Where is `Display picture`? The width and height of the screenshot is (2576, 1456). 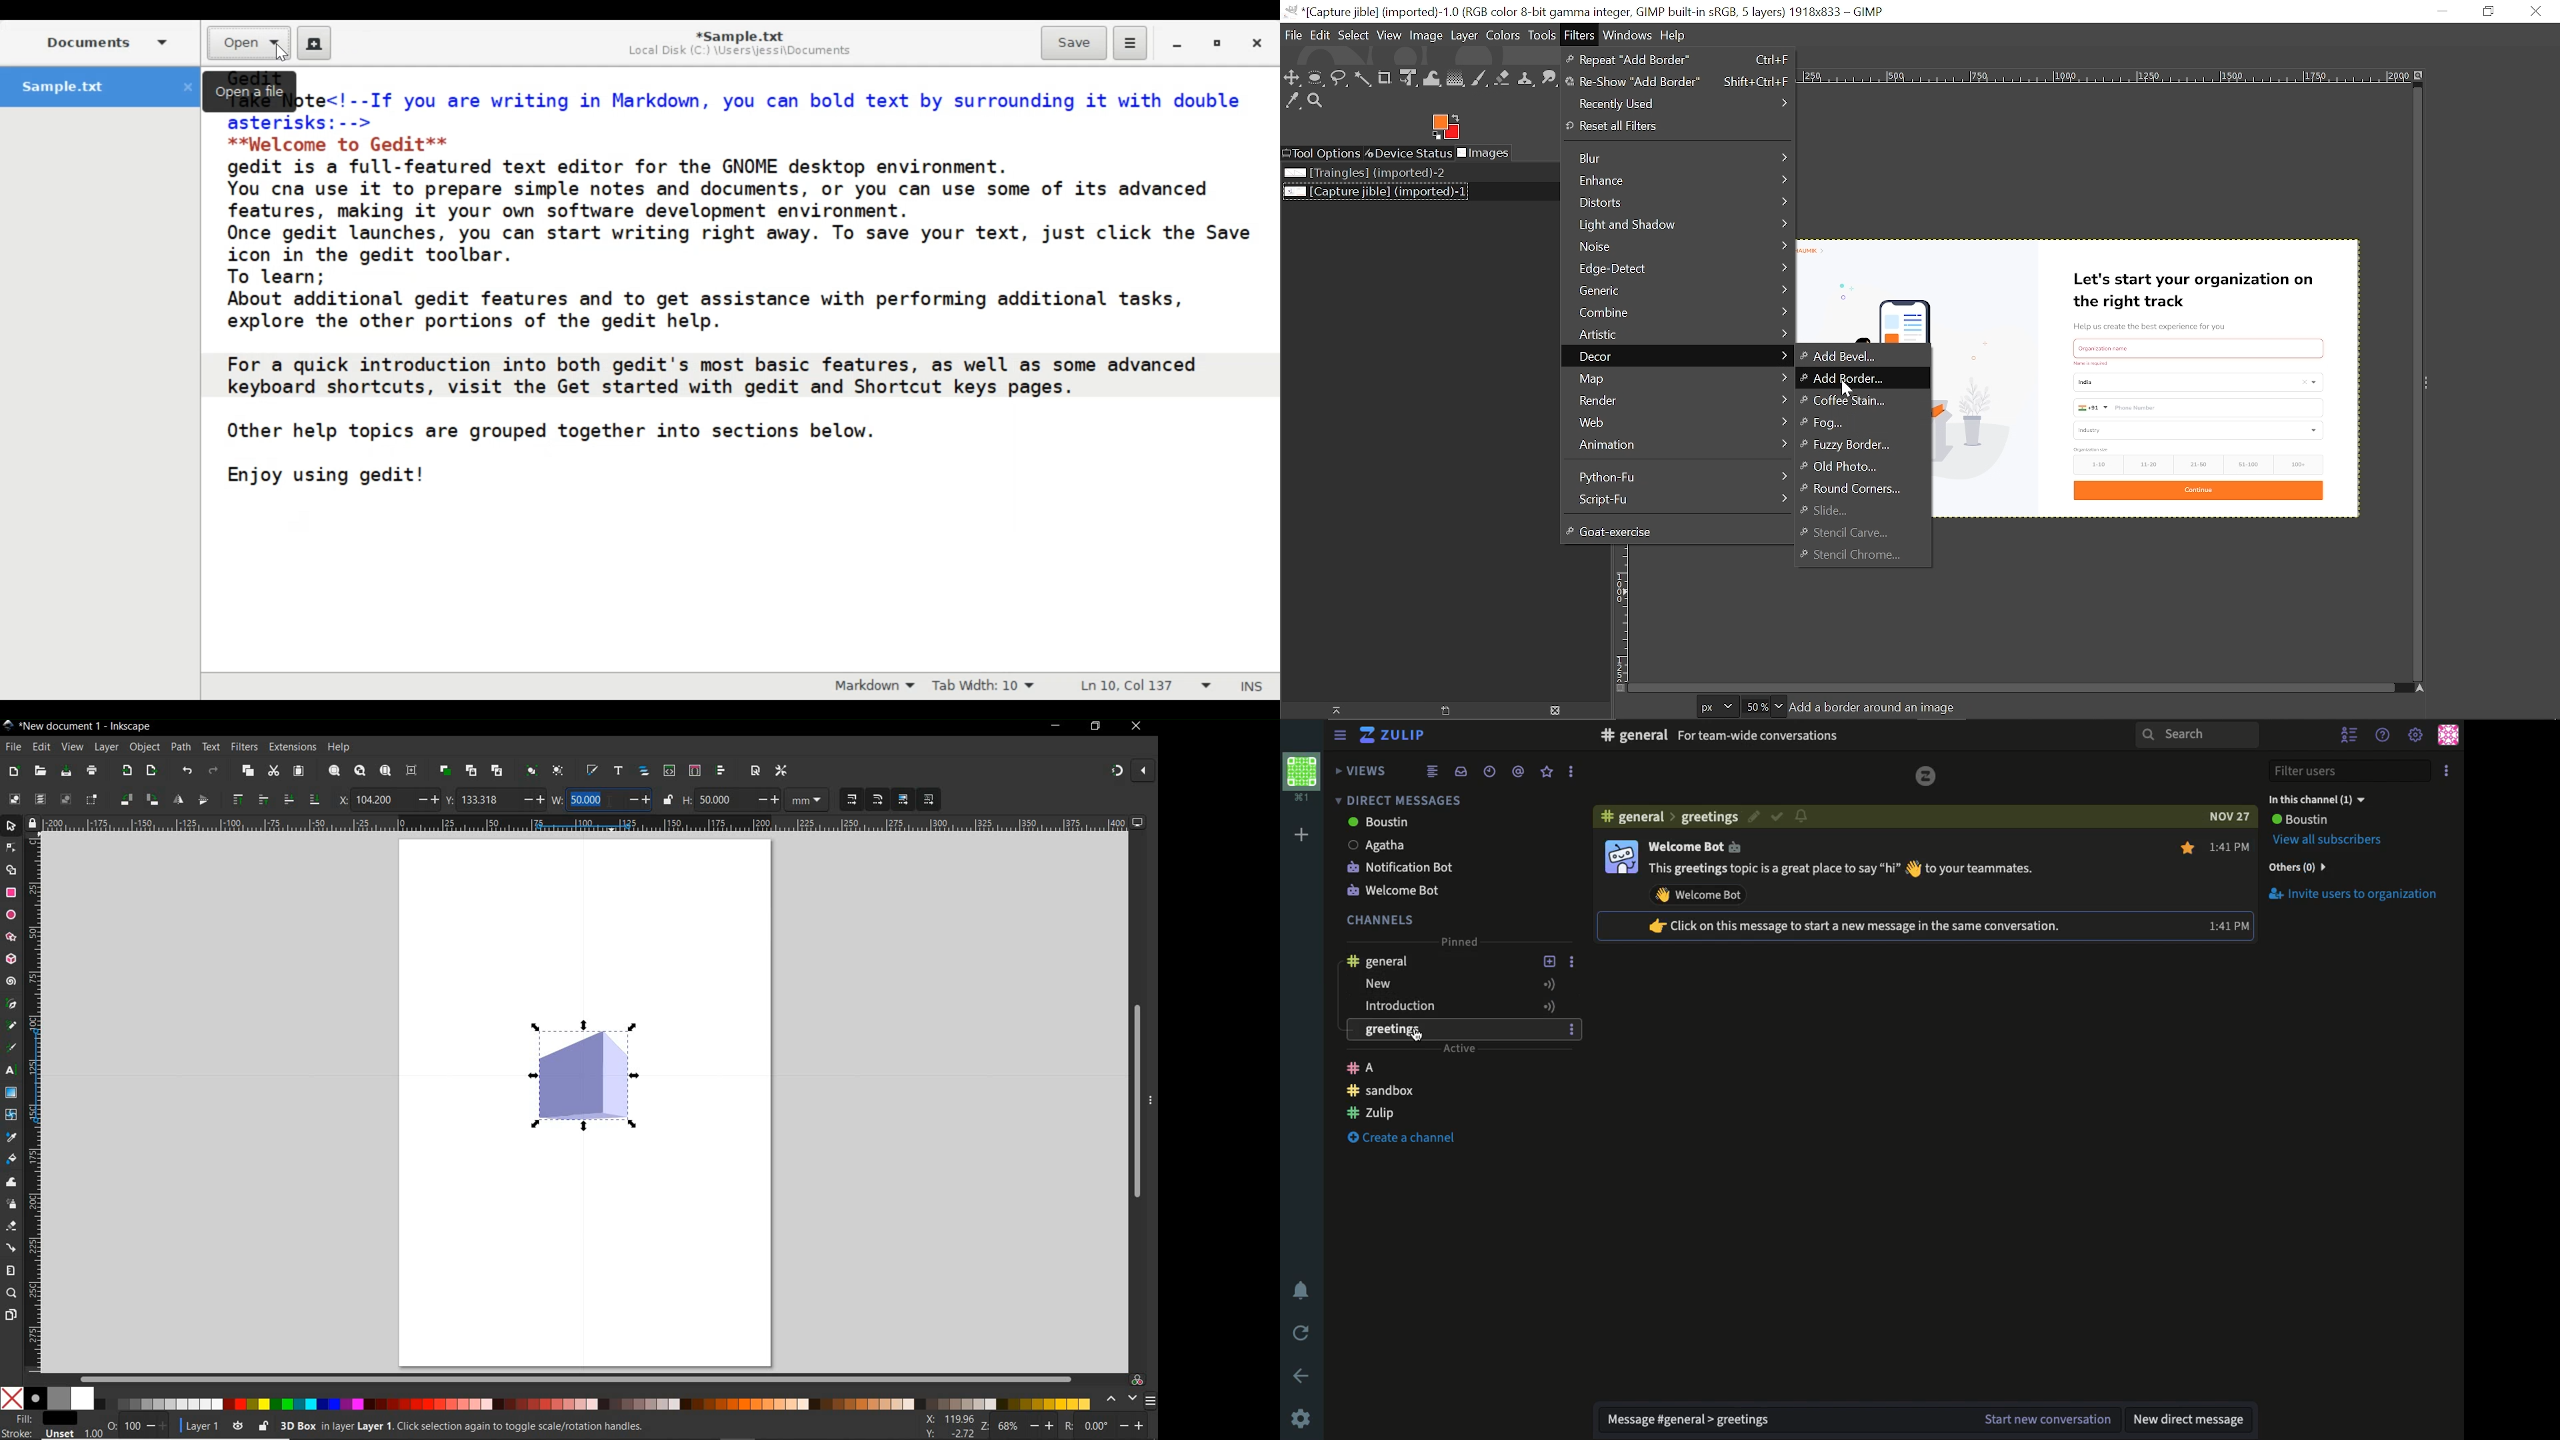 Display picture is located at coordinates (1622, 857).